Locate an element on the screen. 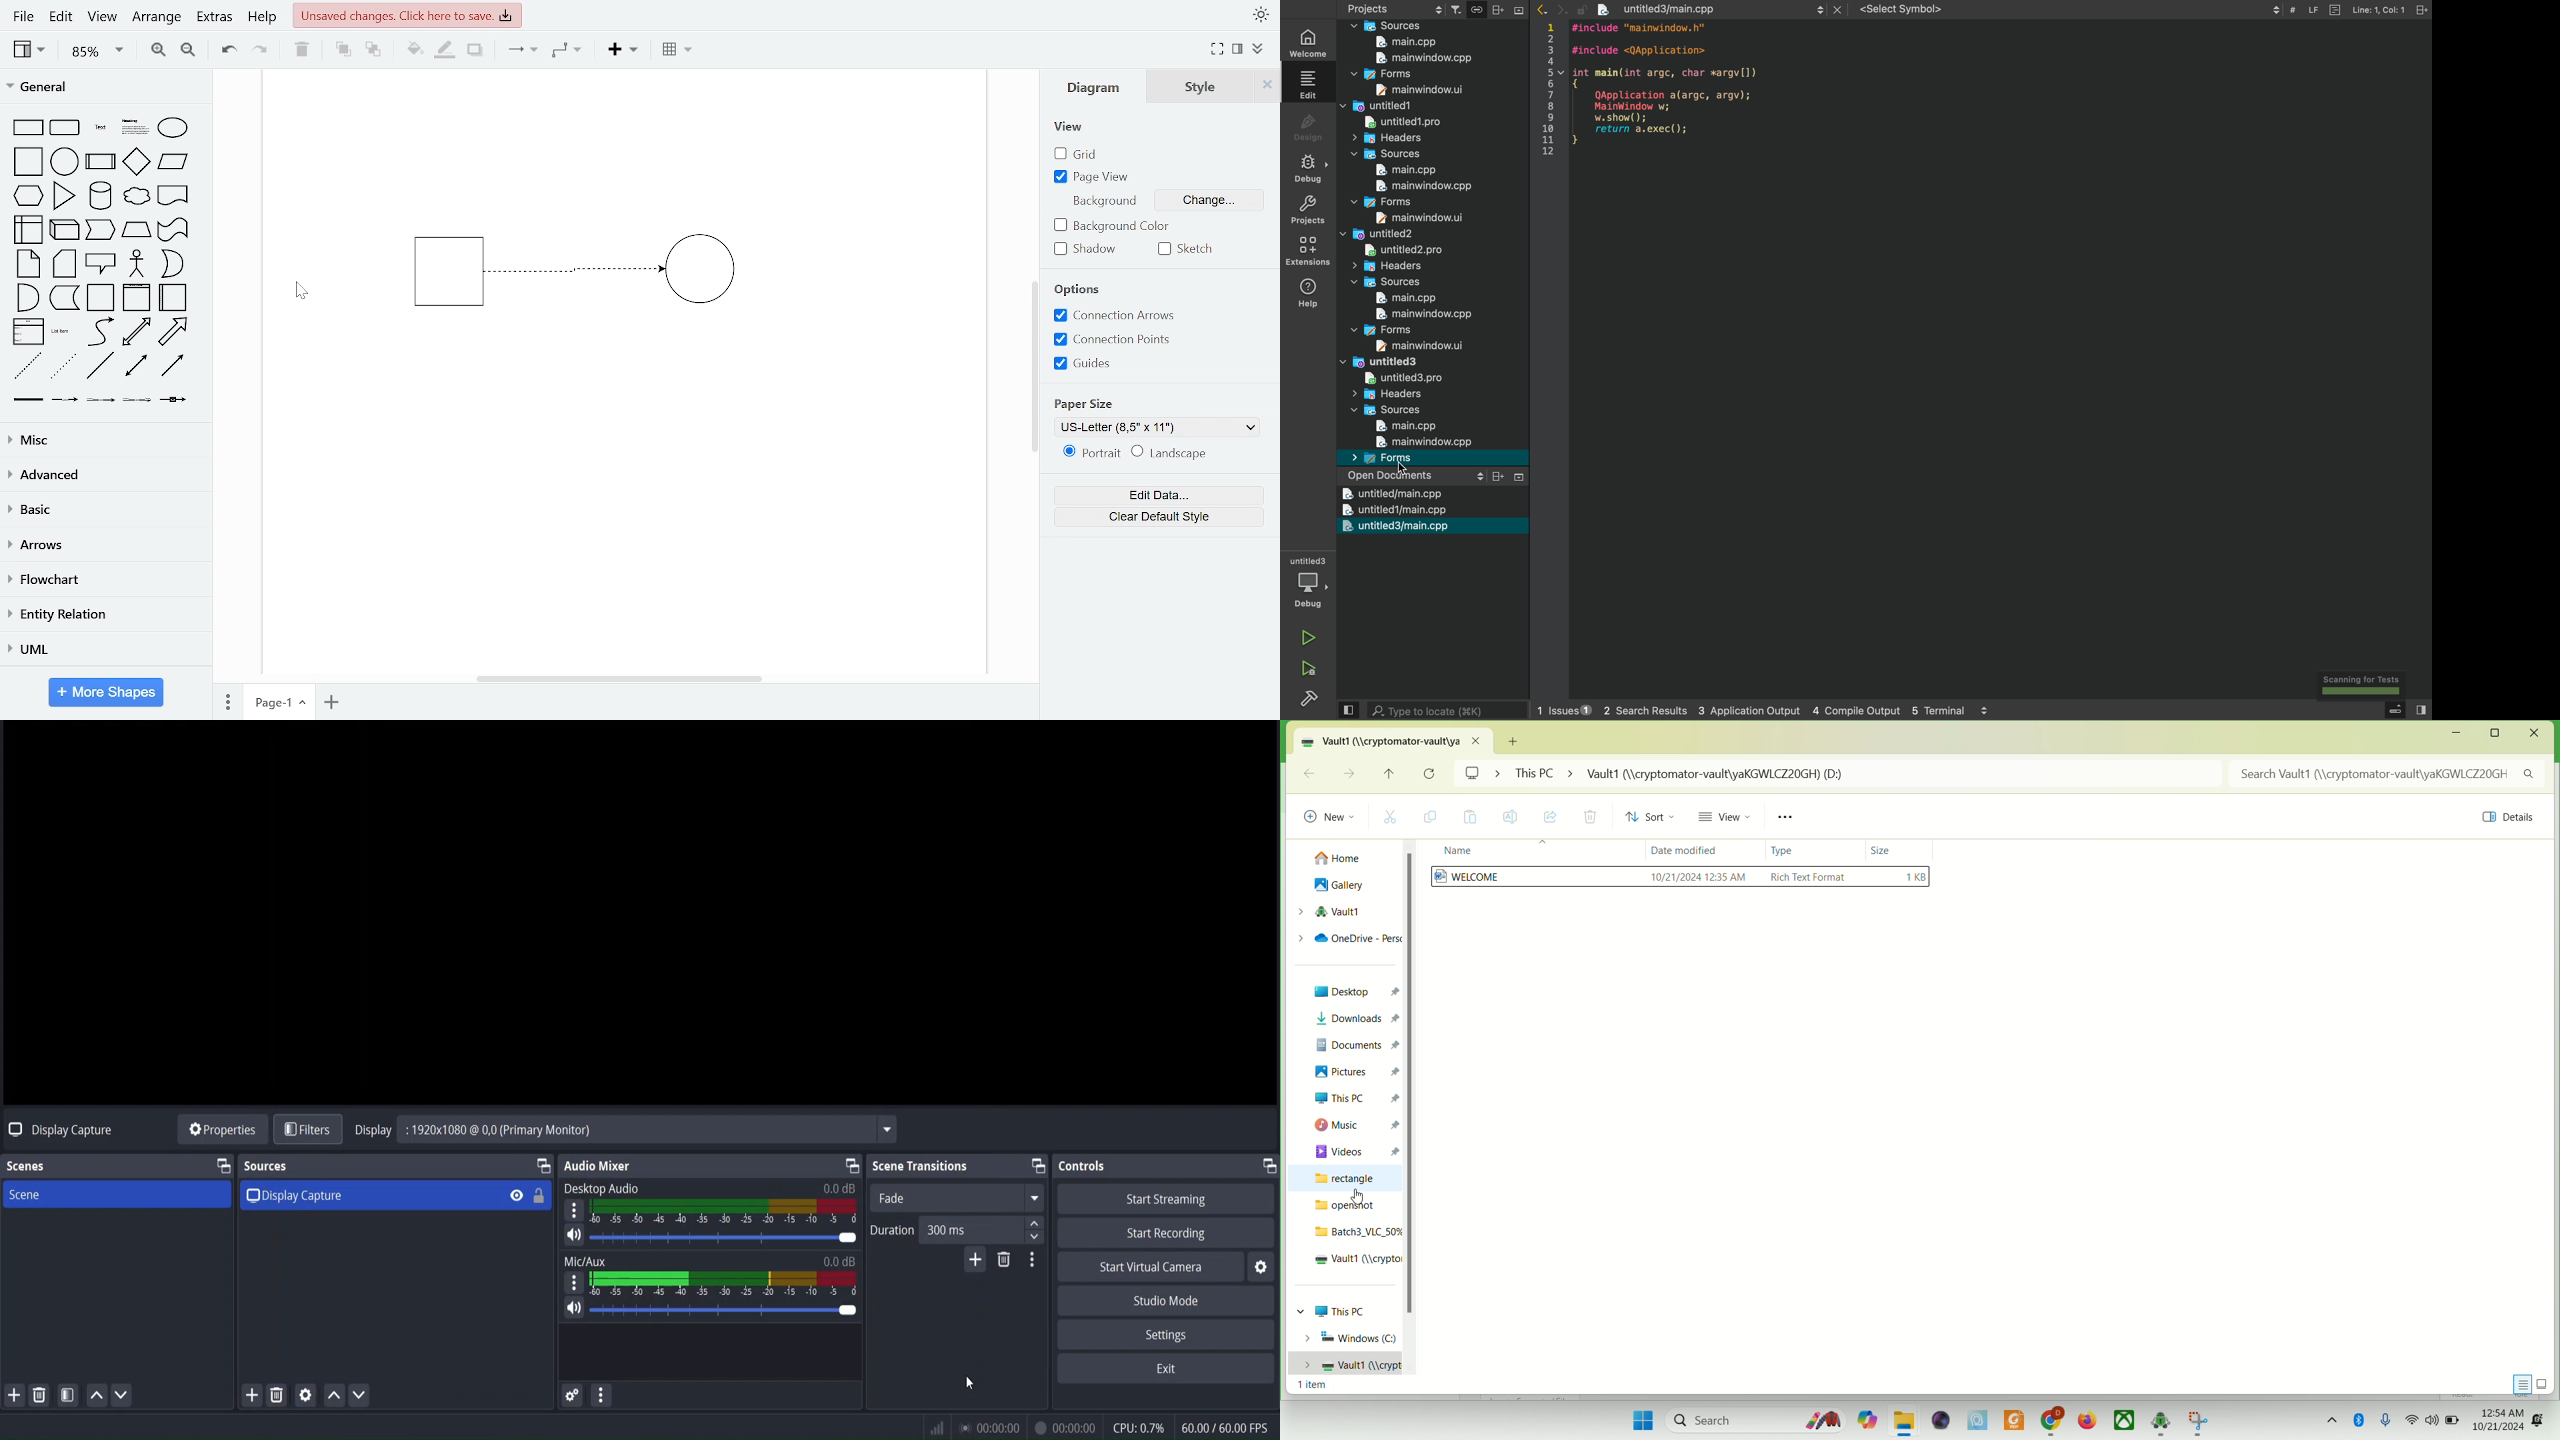 The image size is (2576, 1456). more shapes is located at coordinates (107, 694).